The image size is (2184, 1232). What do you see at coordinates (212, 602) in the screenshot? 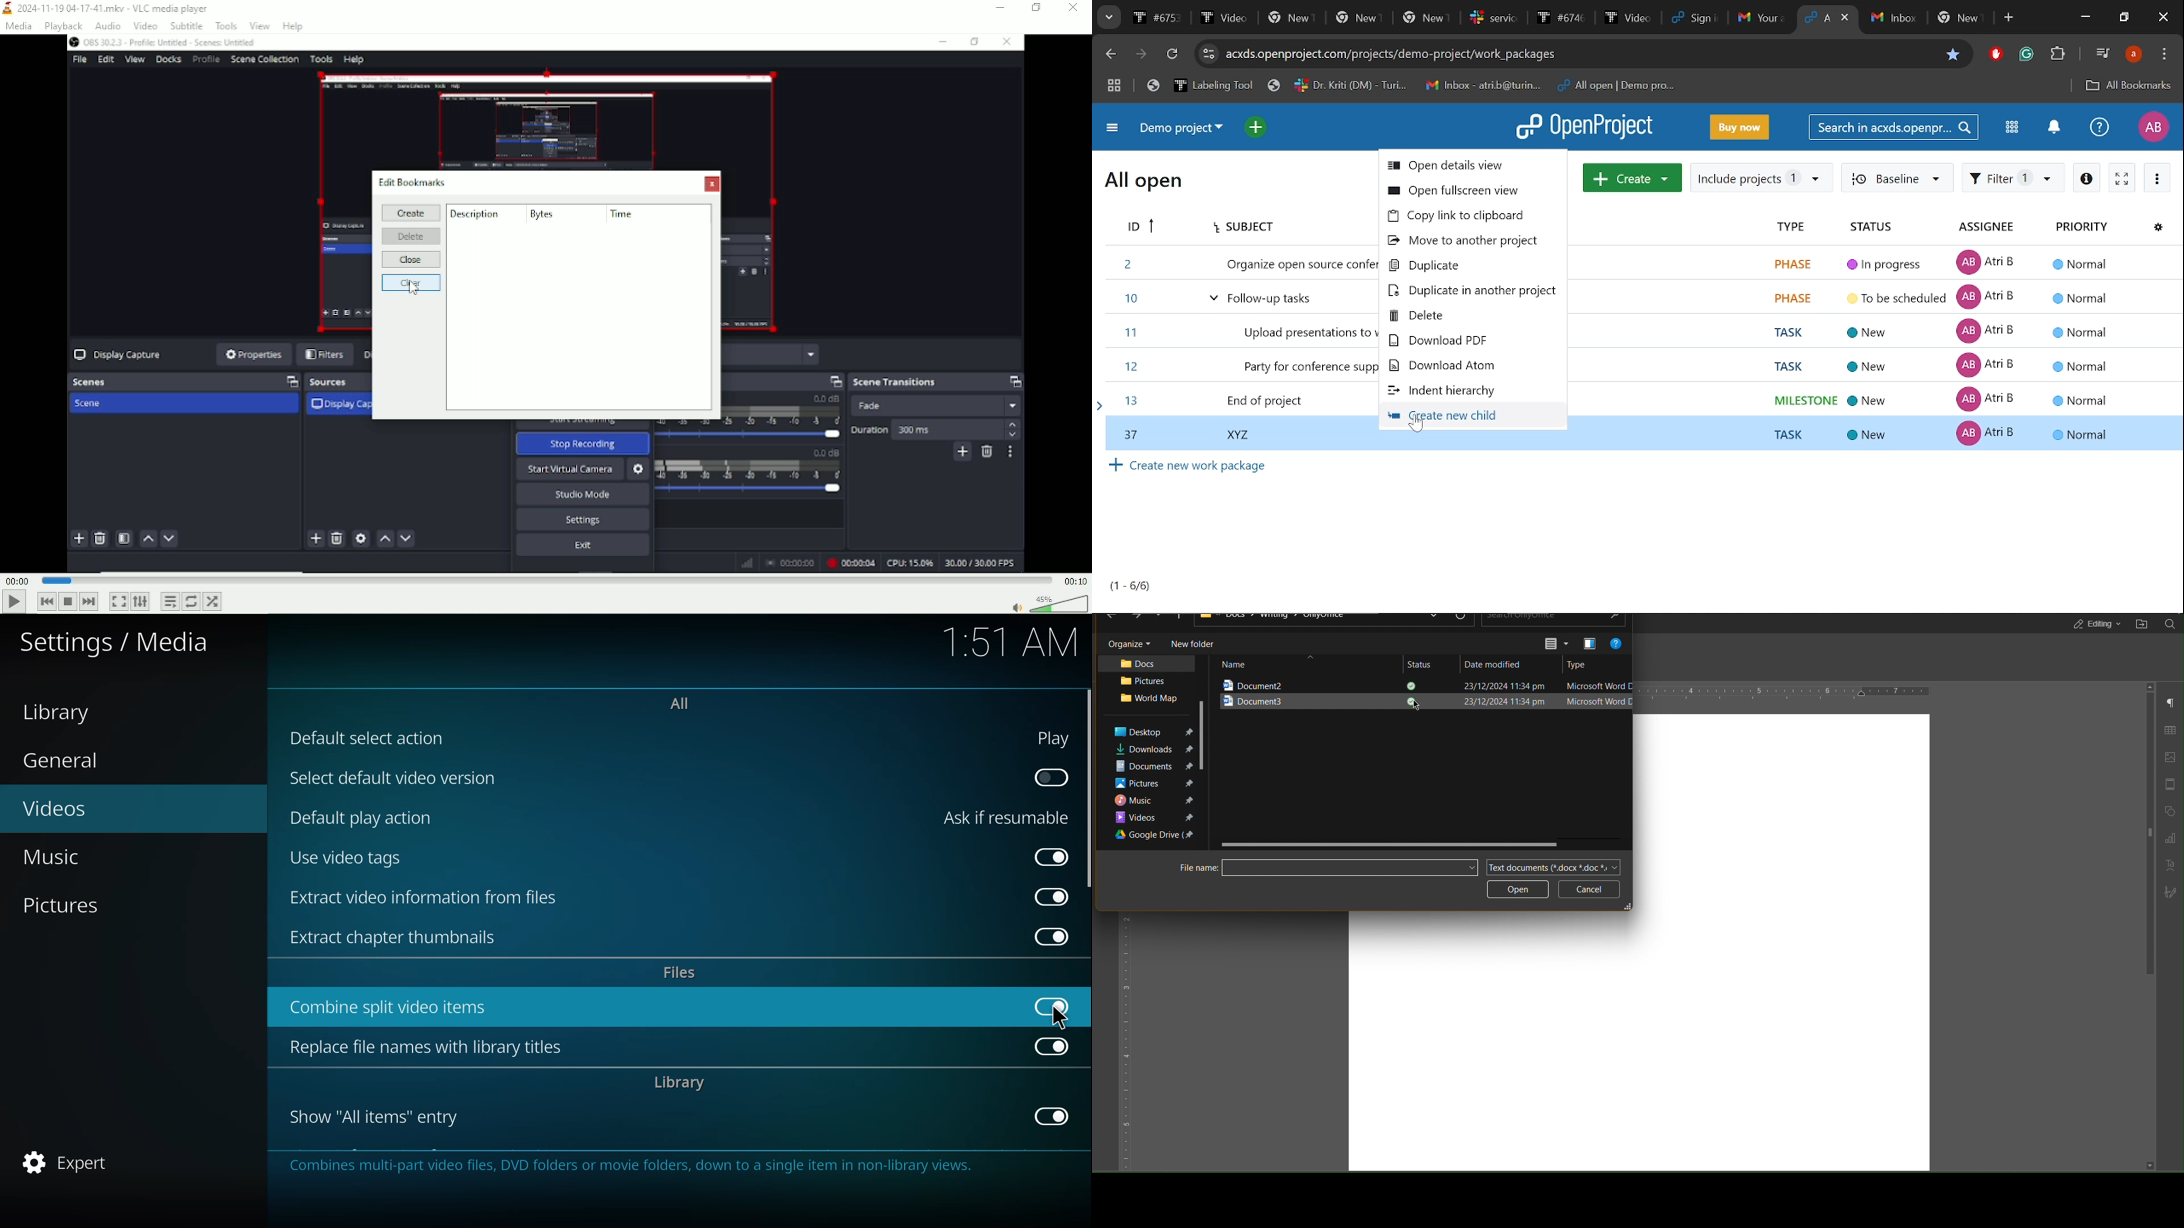
I see `Random` at bounding box center [212, 602].